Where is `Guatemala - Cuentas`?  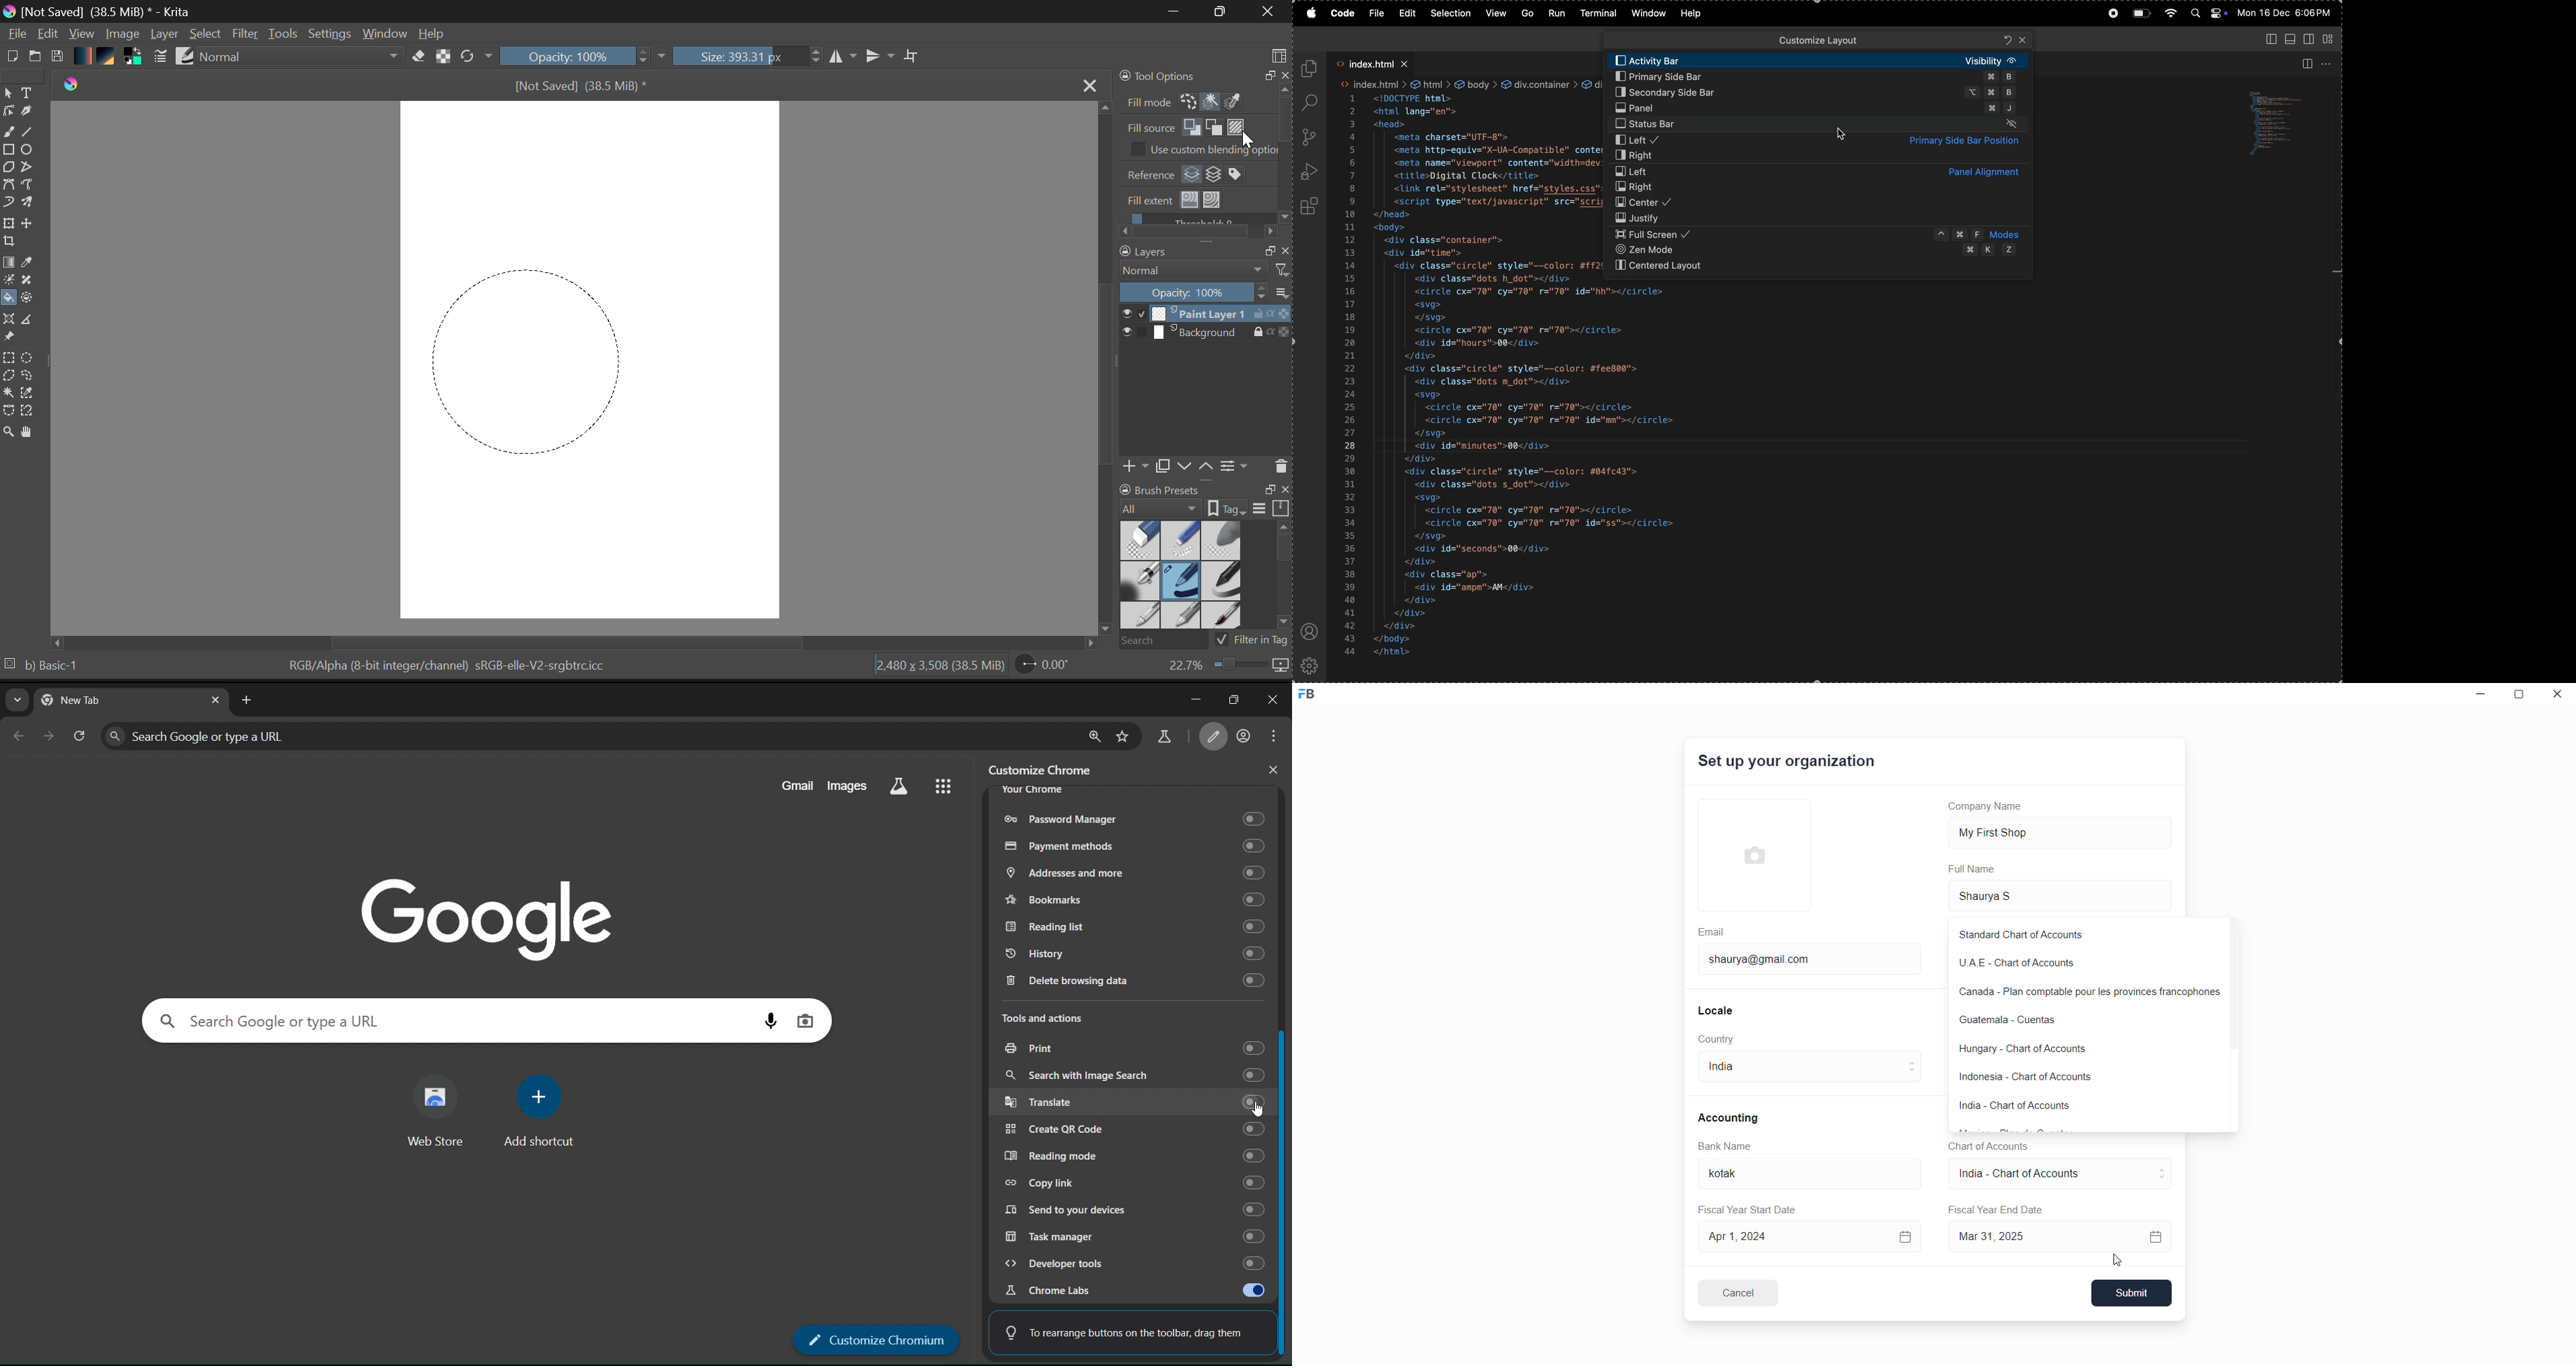
Guatemala - Cuentas is located at coordinates (2074, 1020).